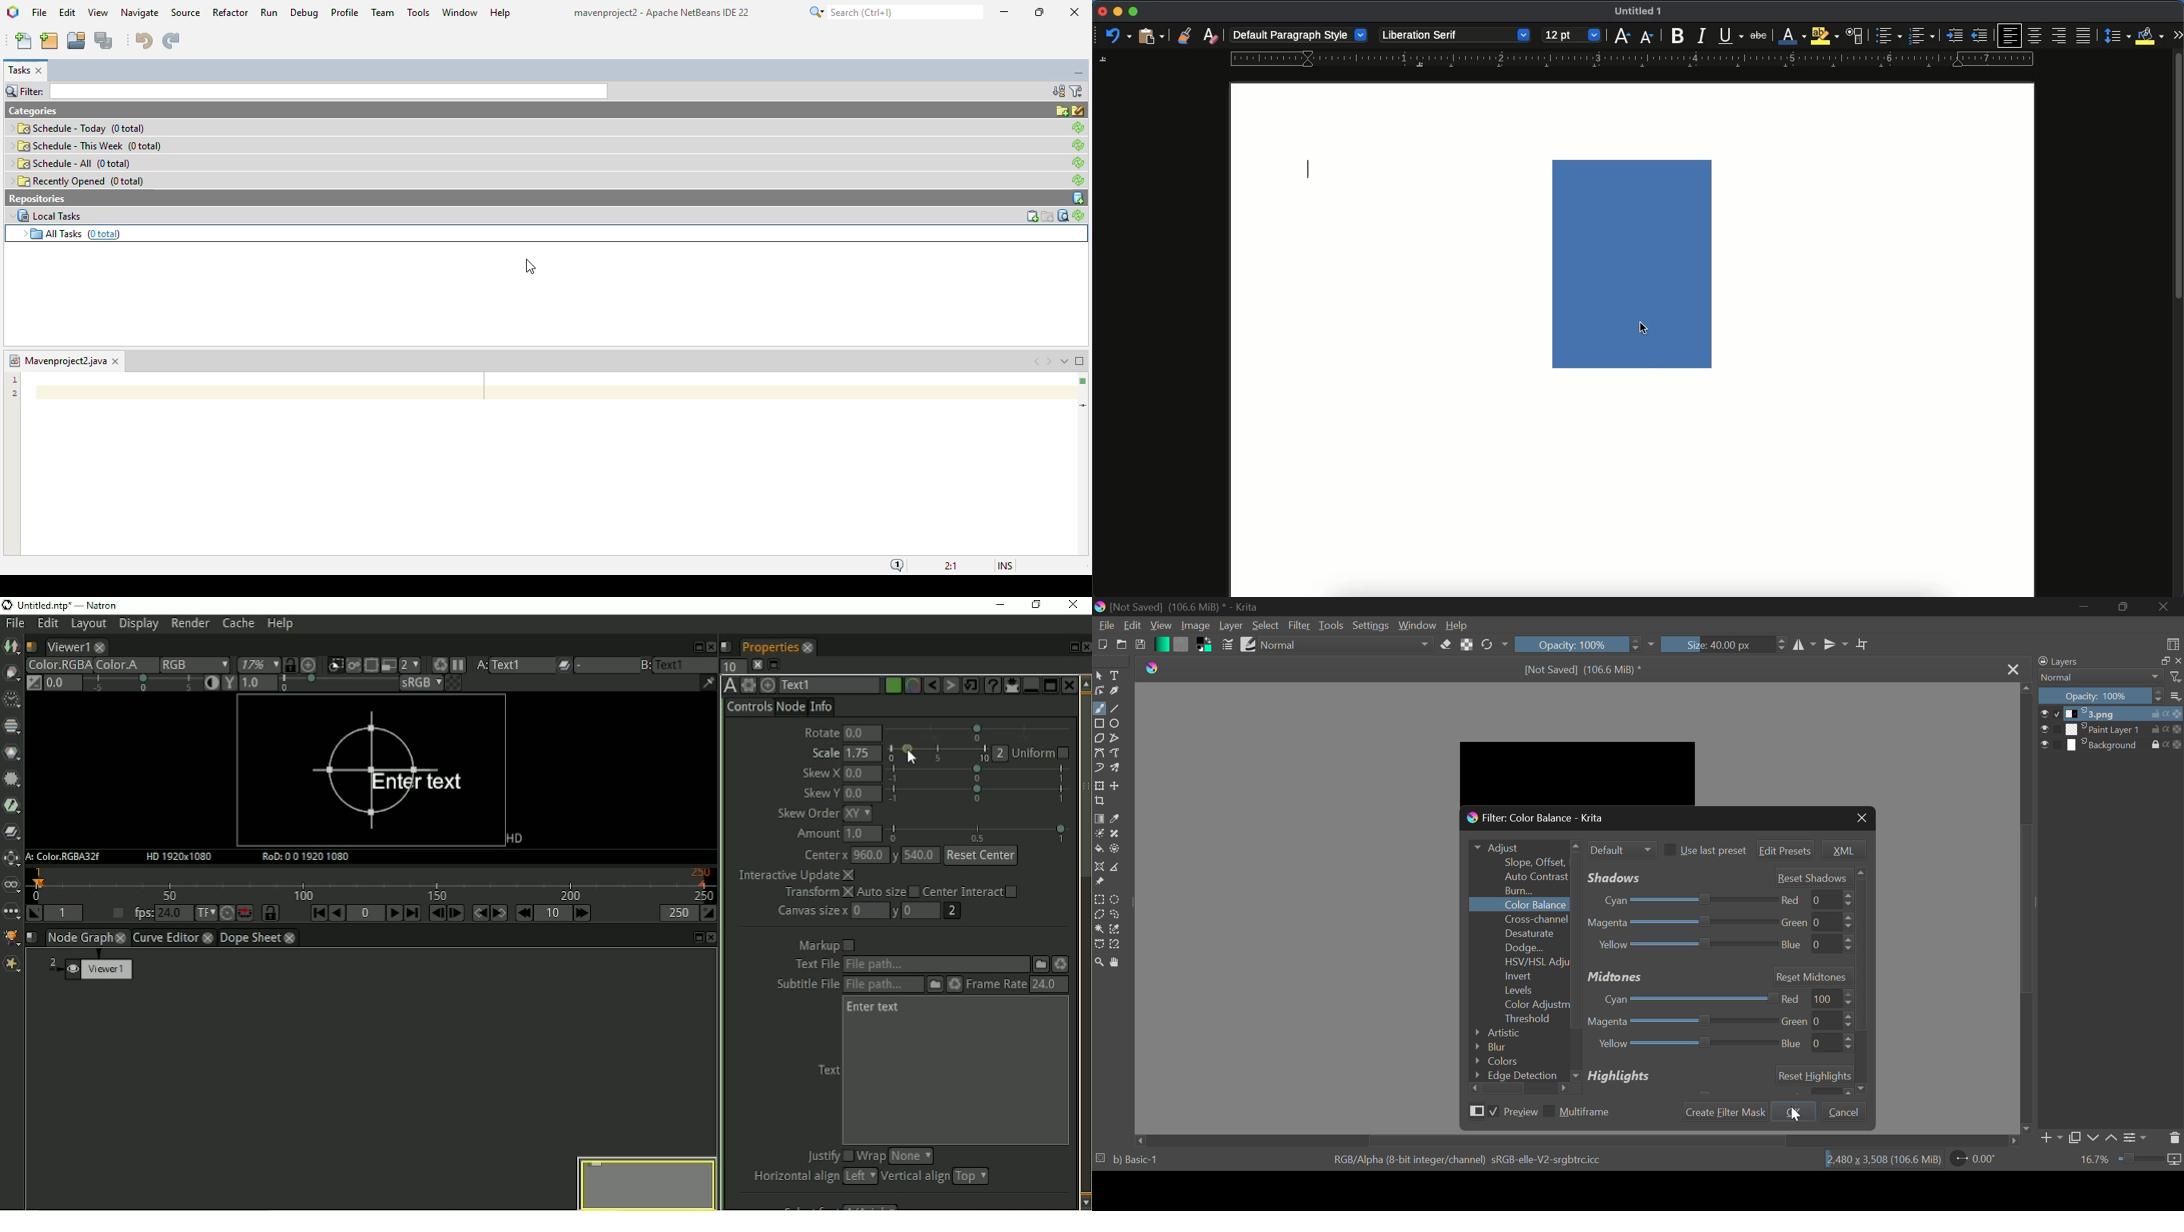 This screenshot has height=1232, width=2184. I want to click on search task in repository, so click(1062, 216).